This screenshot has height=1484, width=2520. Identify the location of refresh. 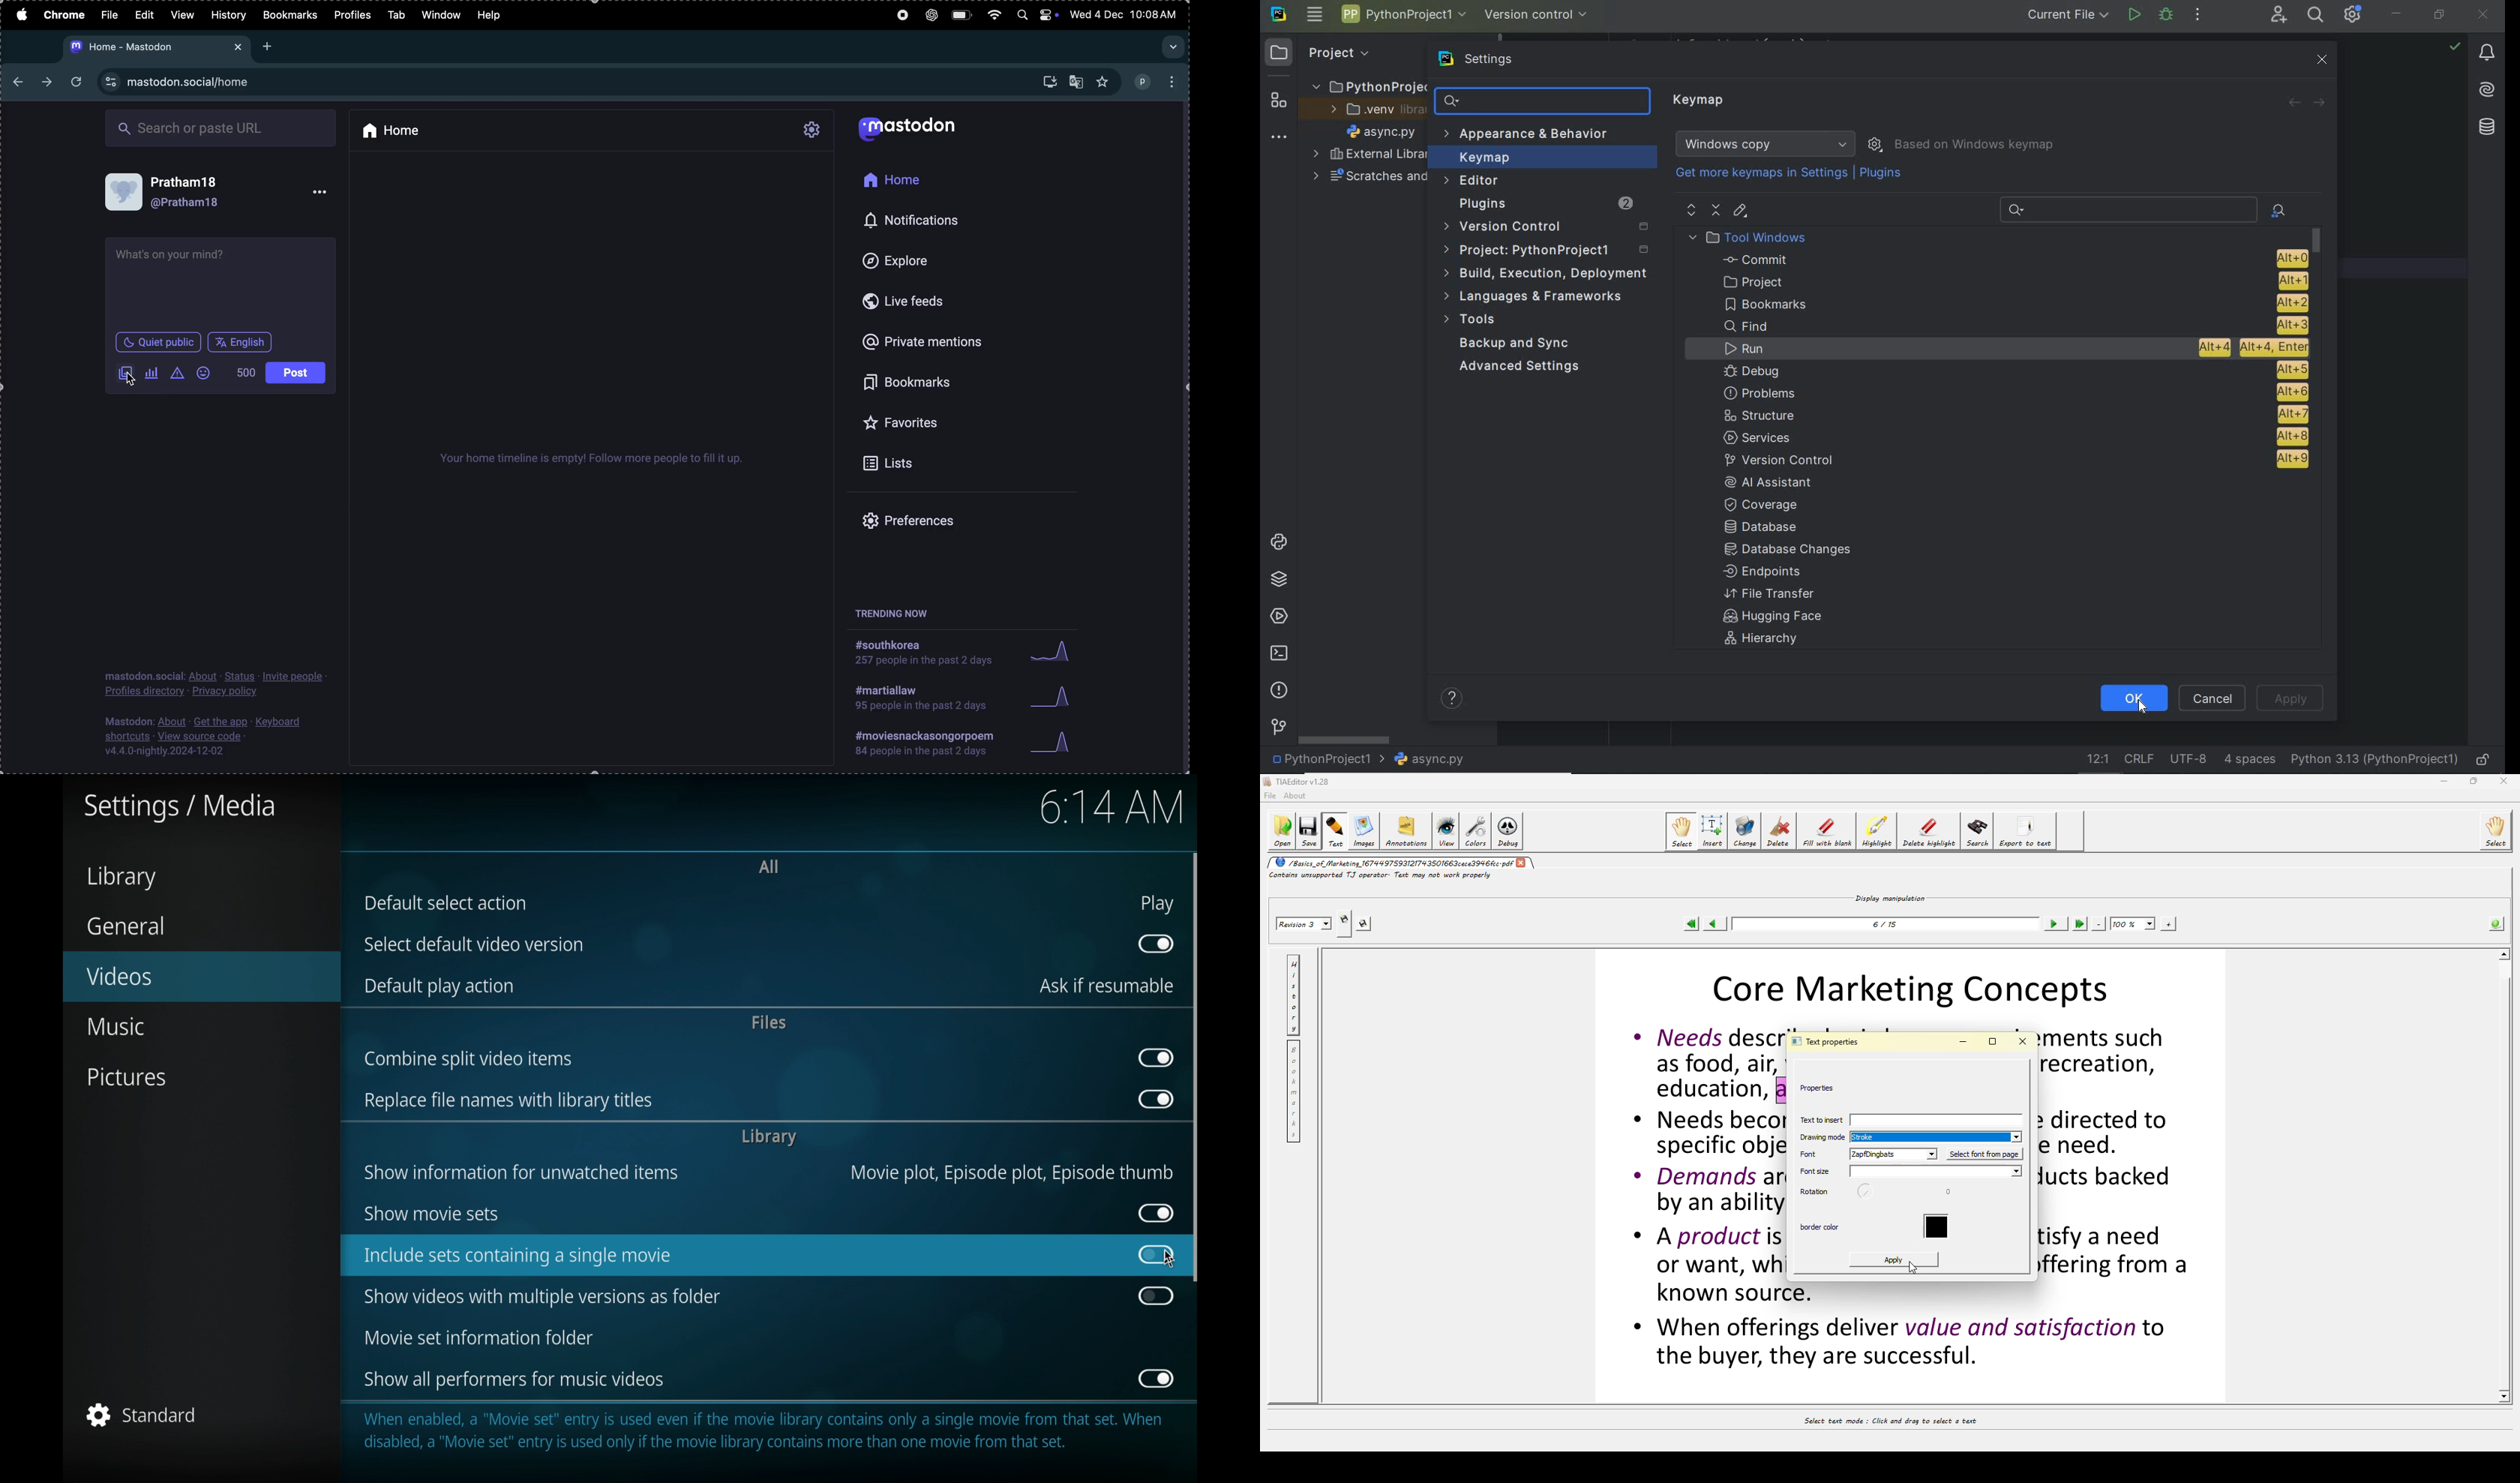
(73, 82).